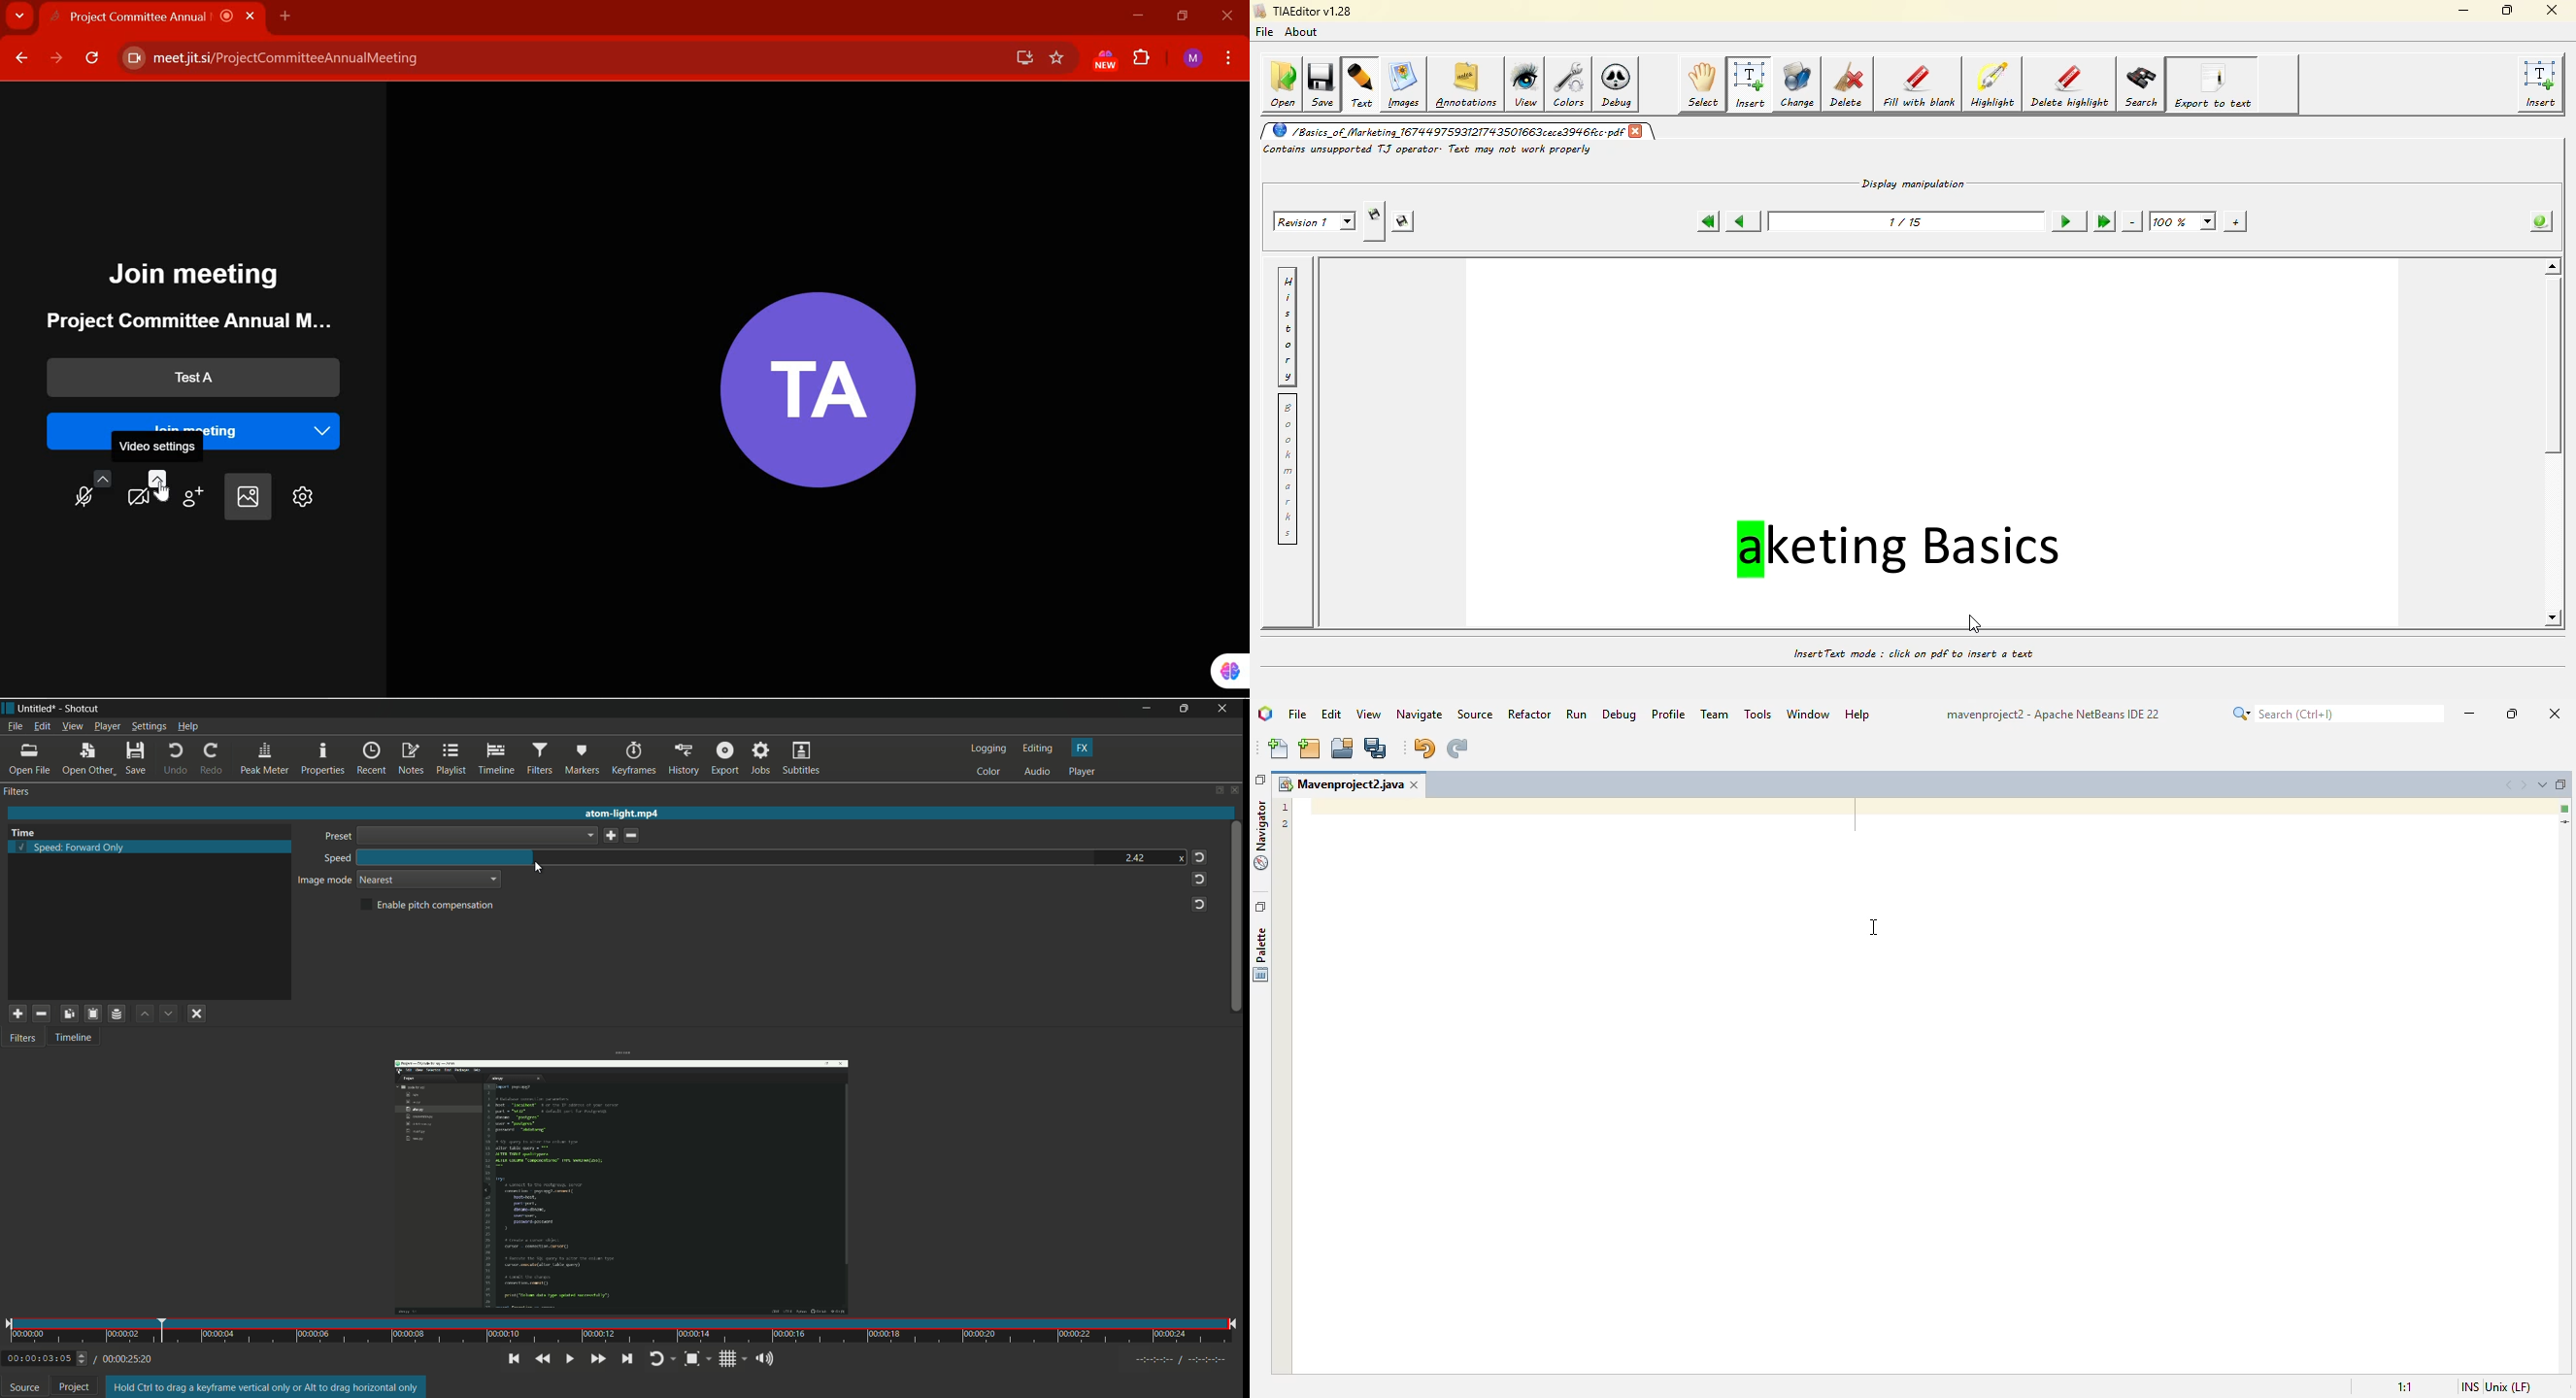 The image size is (2576, 1400). What do you see at coordinates (1198, 878) in the screenshot?
I see `reset to default` at bounding box center [1198, 878].